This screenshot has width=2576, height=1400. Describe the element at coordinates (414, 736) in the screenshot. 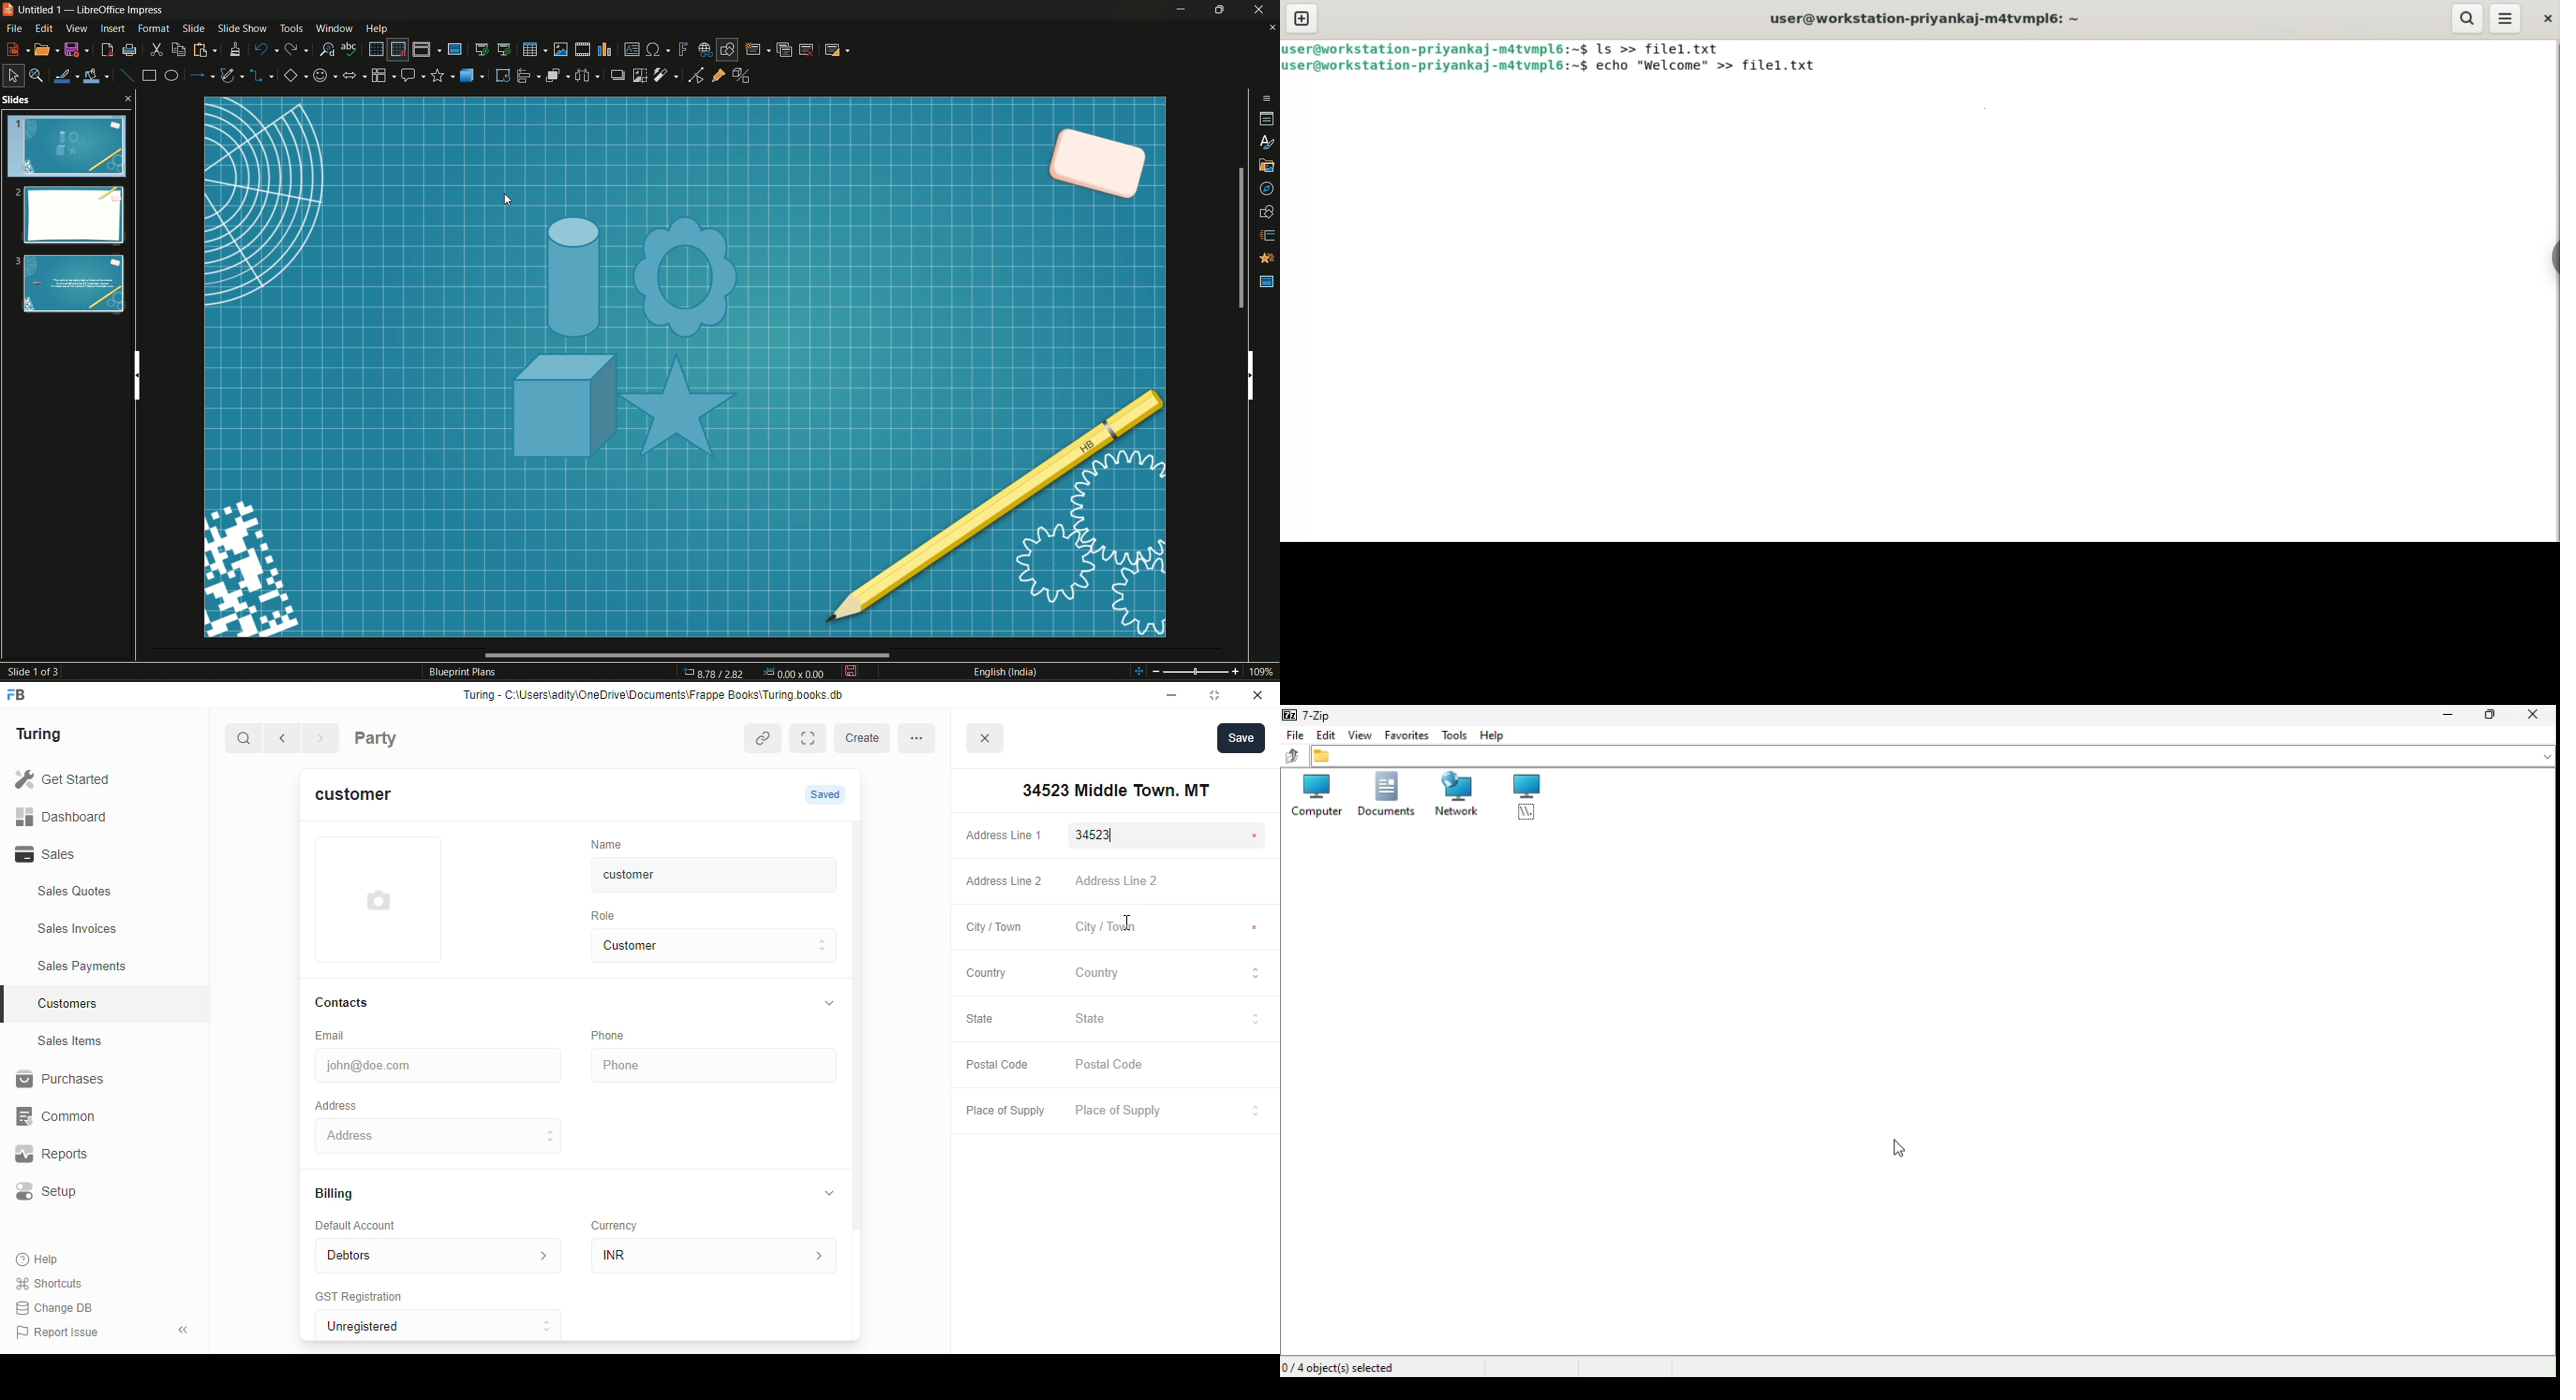

I see `Party` at that location.